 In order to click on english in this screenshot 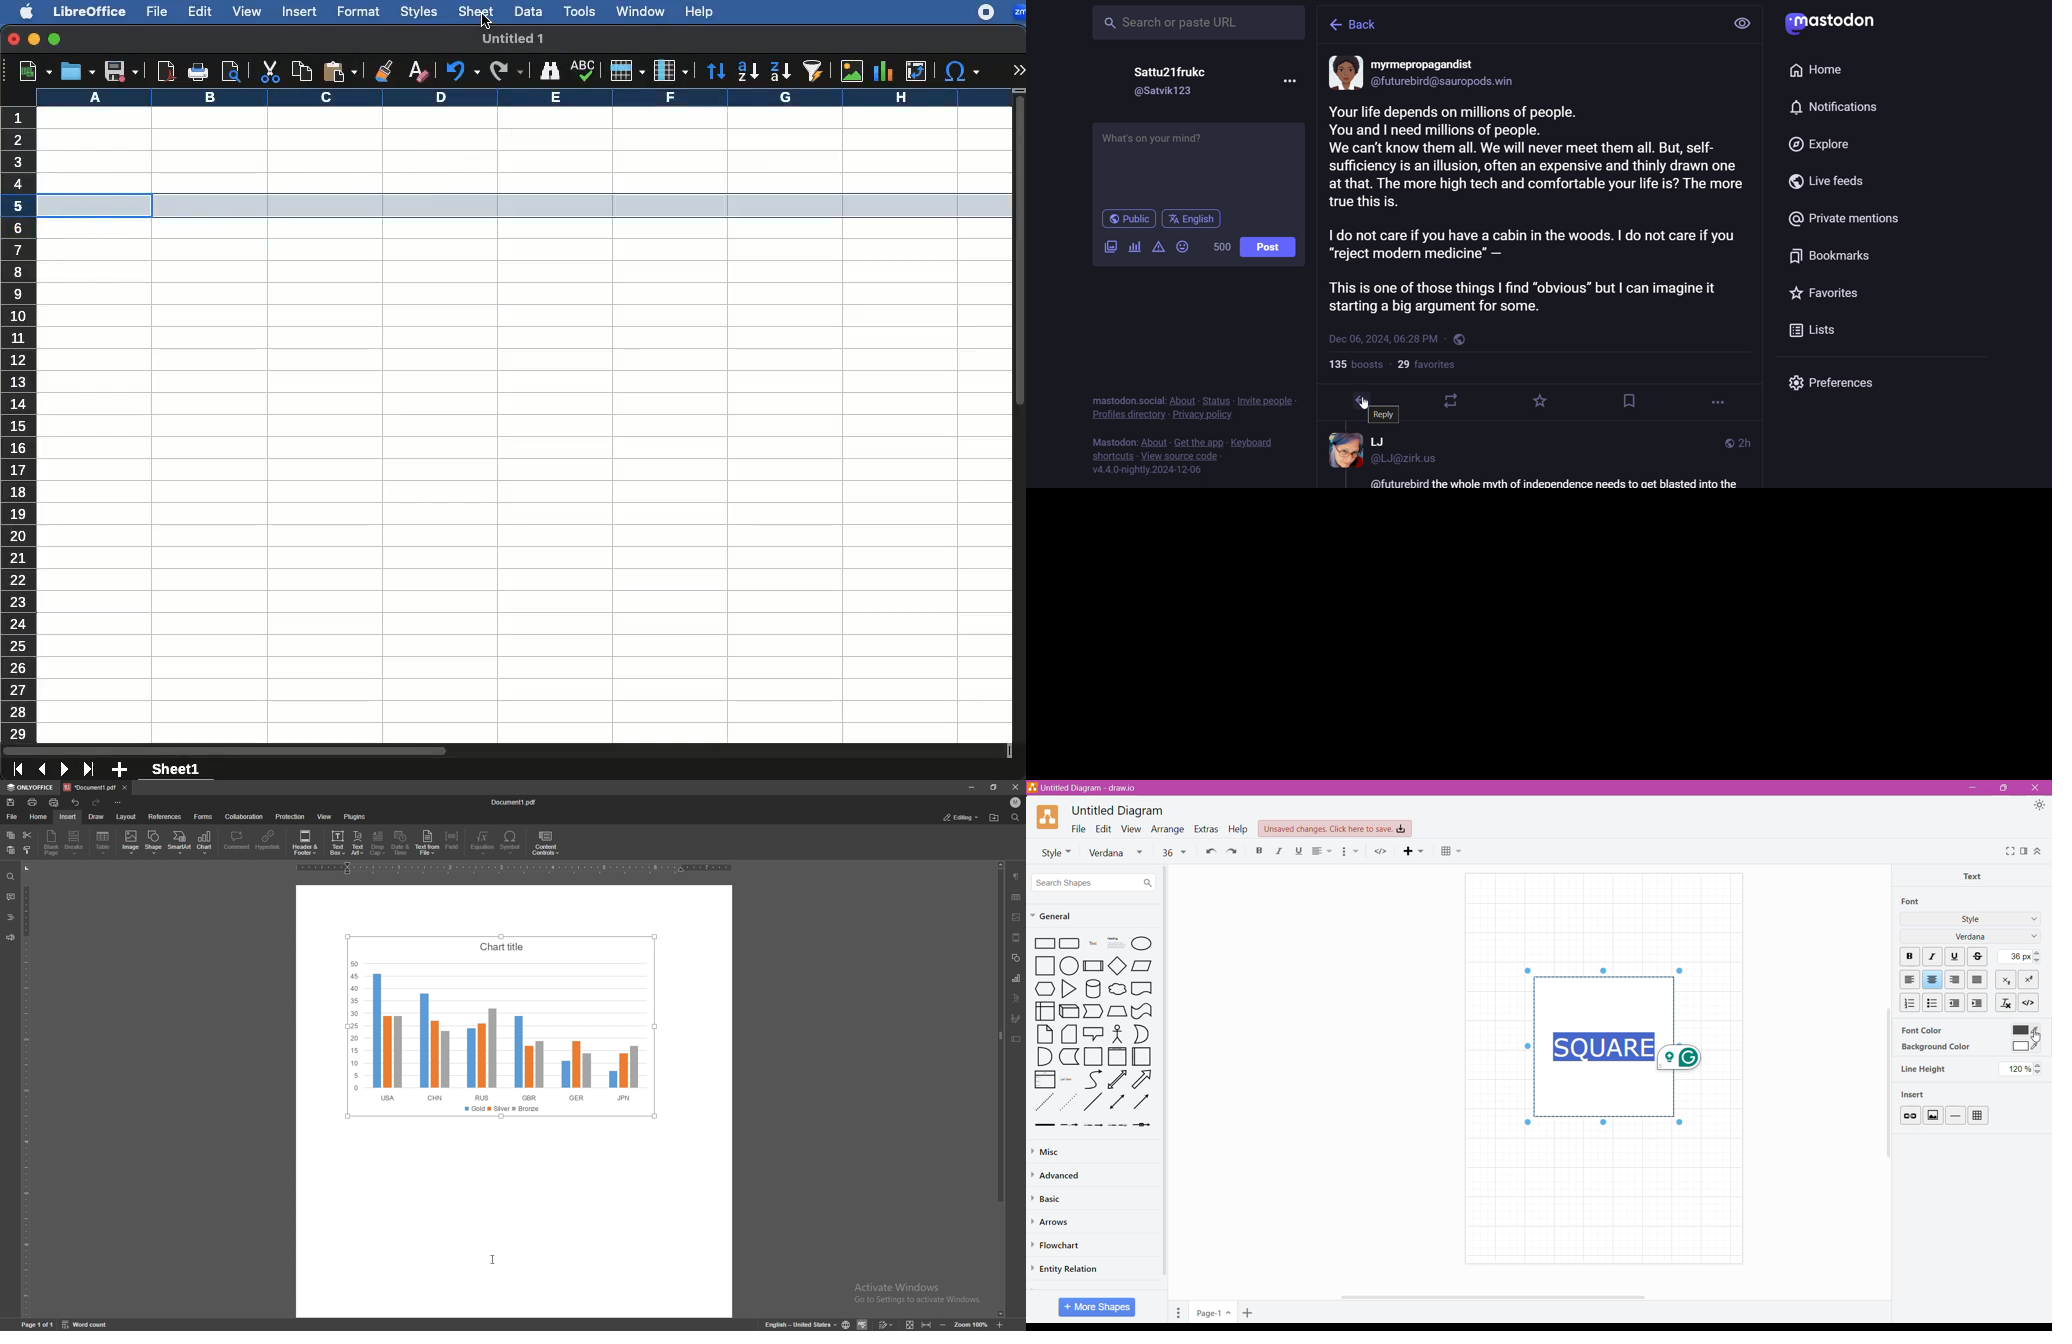, I will do `click(1194, 219)`.